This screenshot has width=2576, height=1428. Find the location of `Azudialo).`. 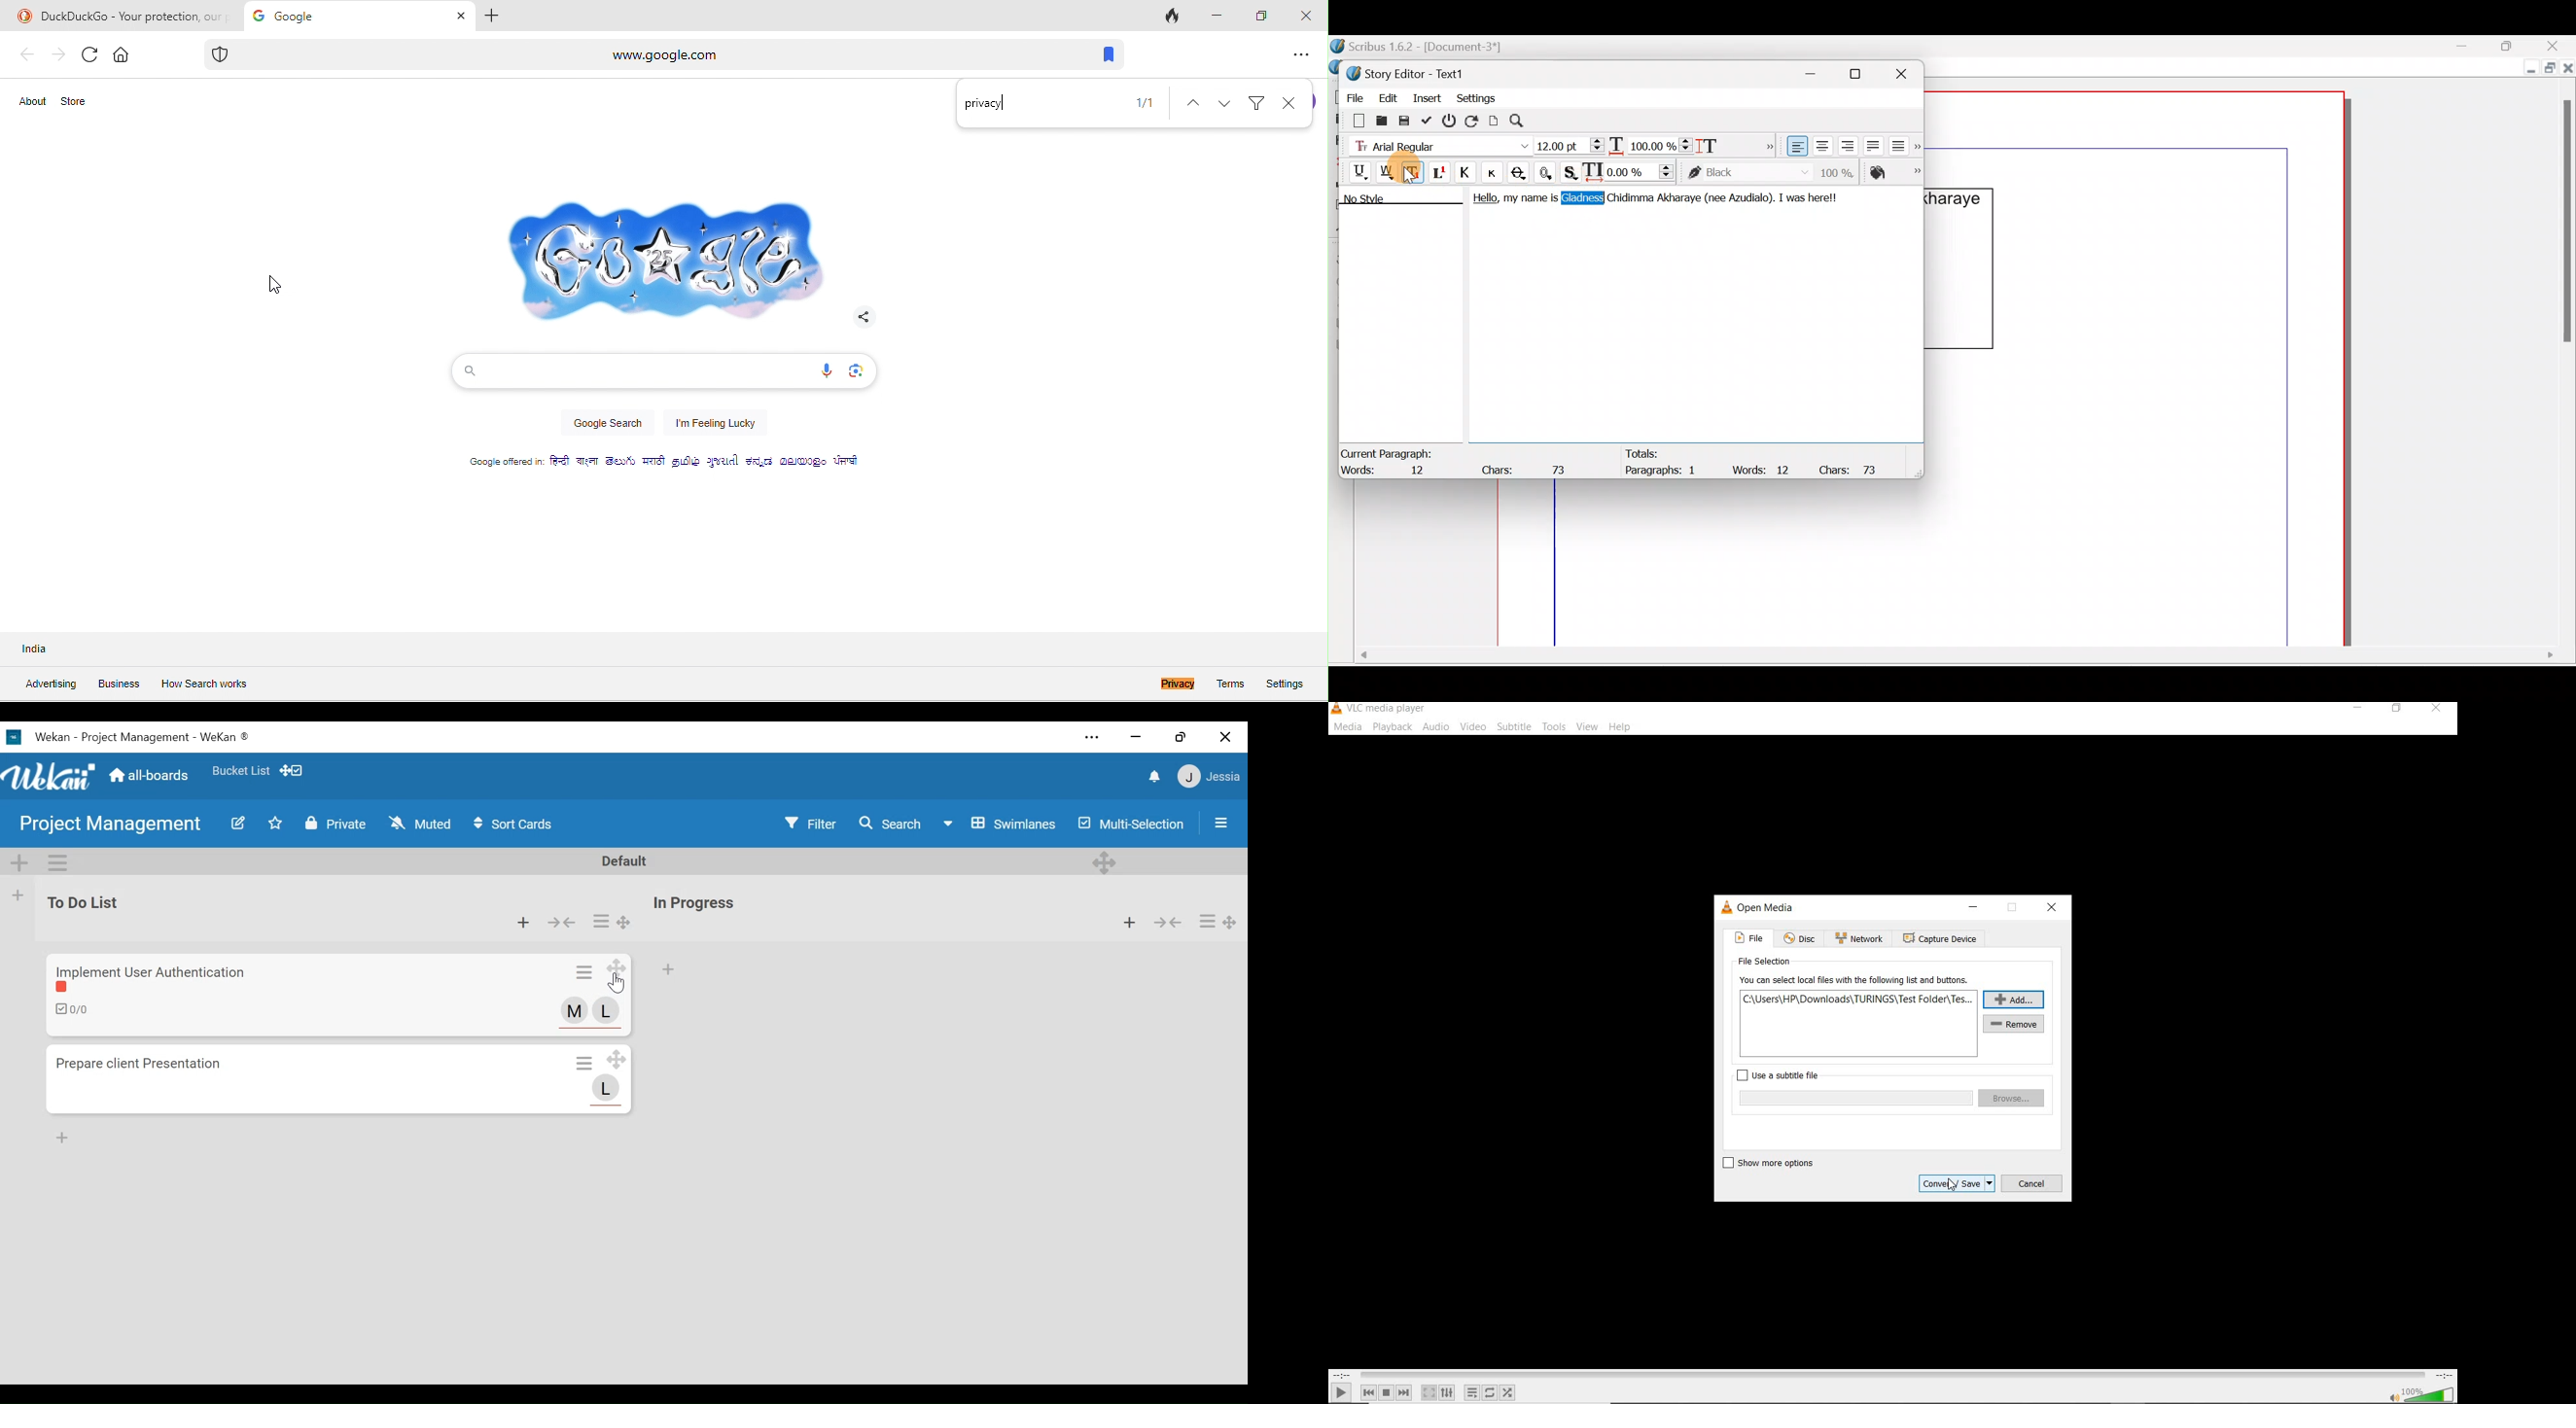

Azudialo). is located at coordinates (1750, 196).